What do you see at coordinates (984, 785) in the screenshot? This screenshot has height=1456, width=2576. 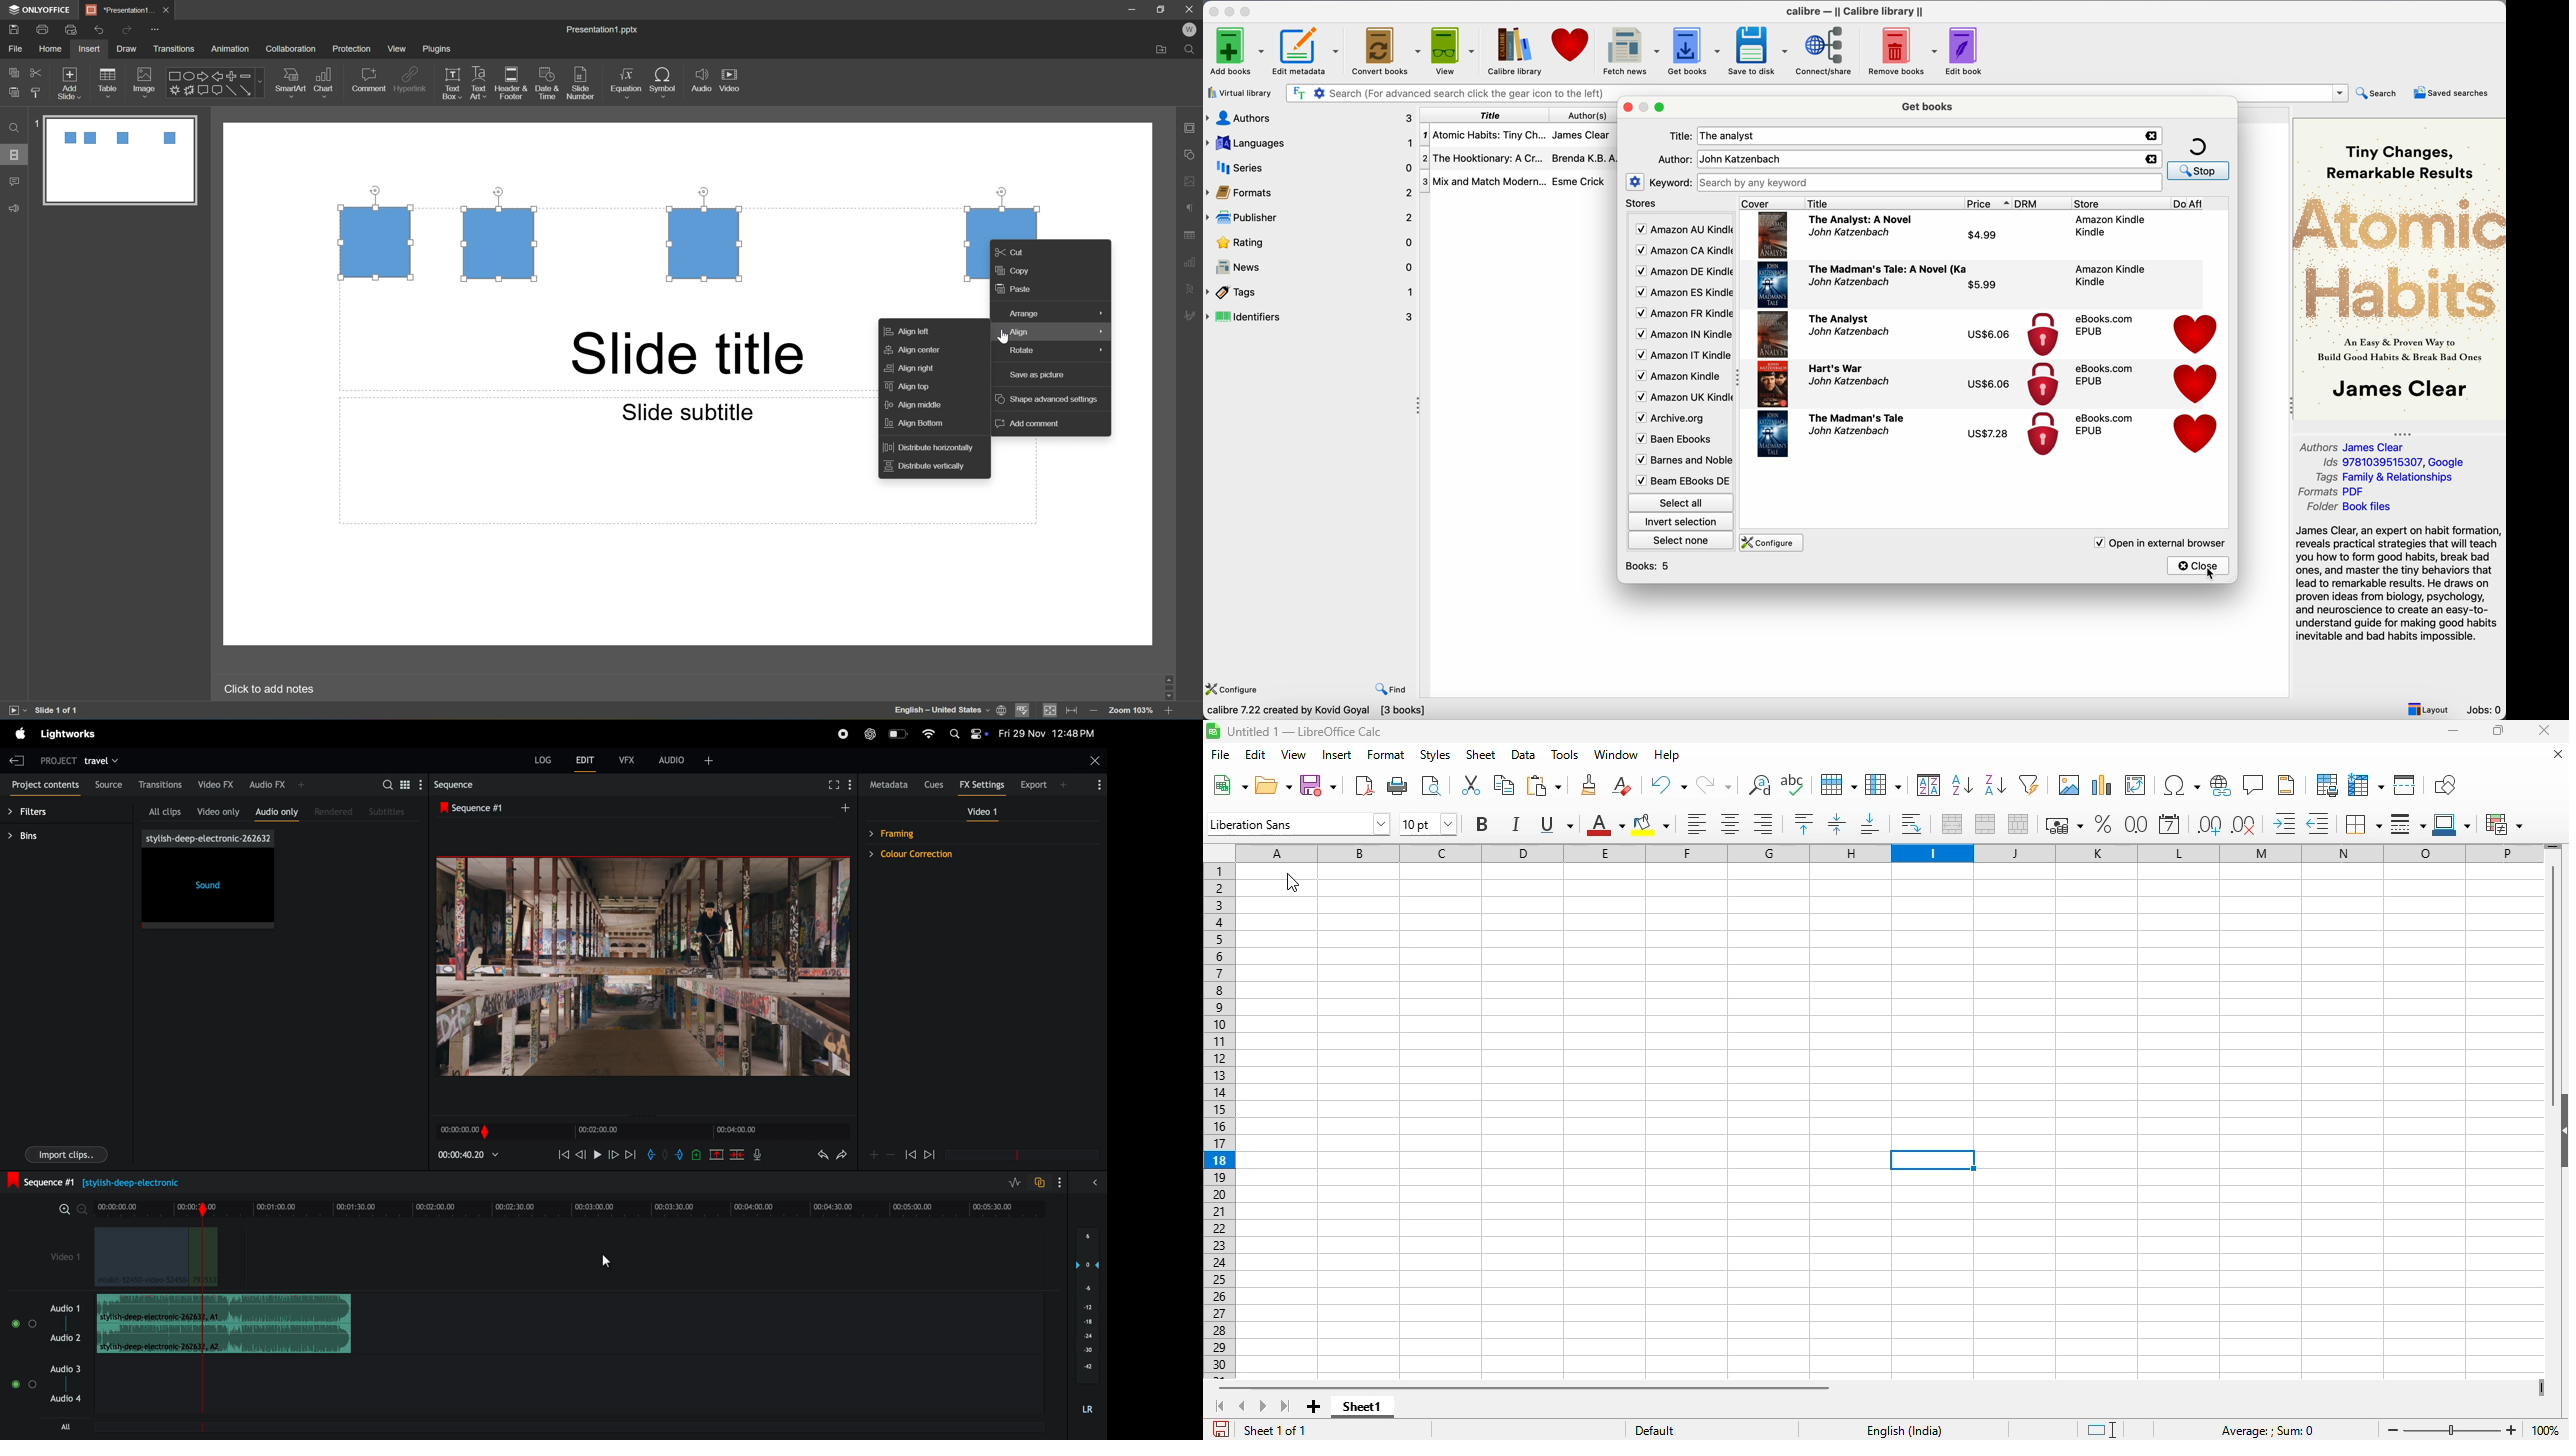 I see `fx settigs` at bounding box center [984, 785].